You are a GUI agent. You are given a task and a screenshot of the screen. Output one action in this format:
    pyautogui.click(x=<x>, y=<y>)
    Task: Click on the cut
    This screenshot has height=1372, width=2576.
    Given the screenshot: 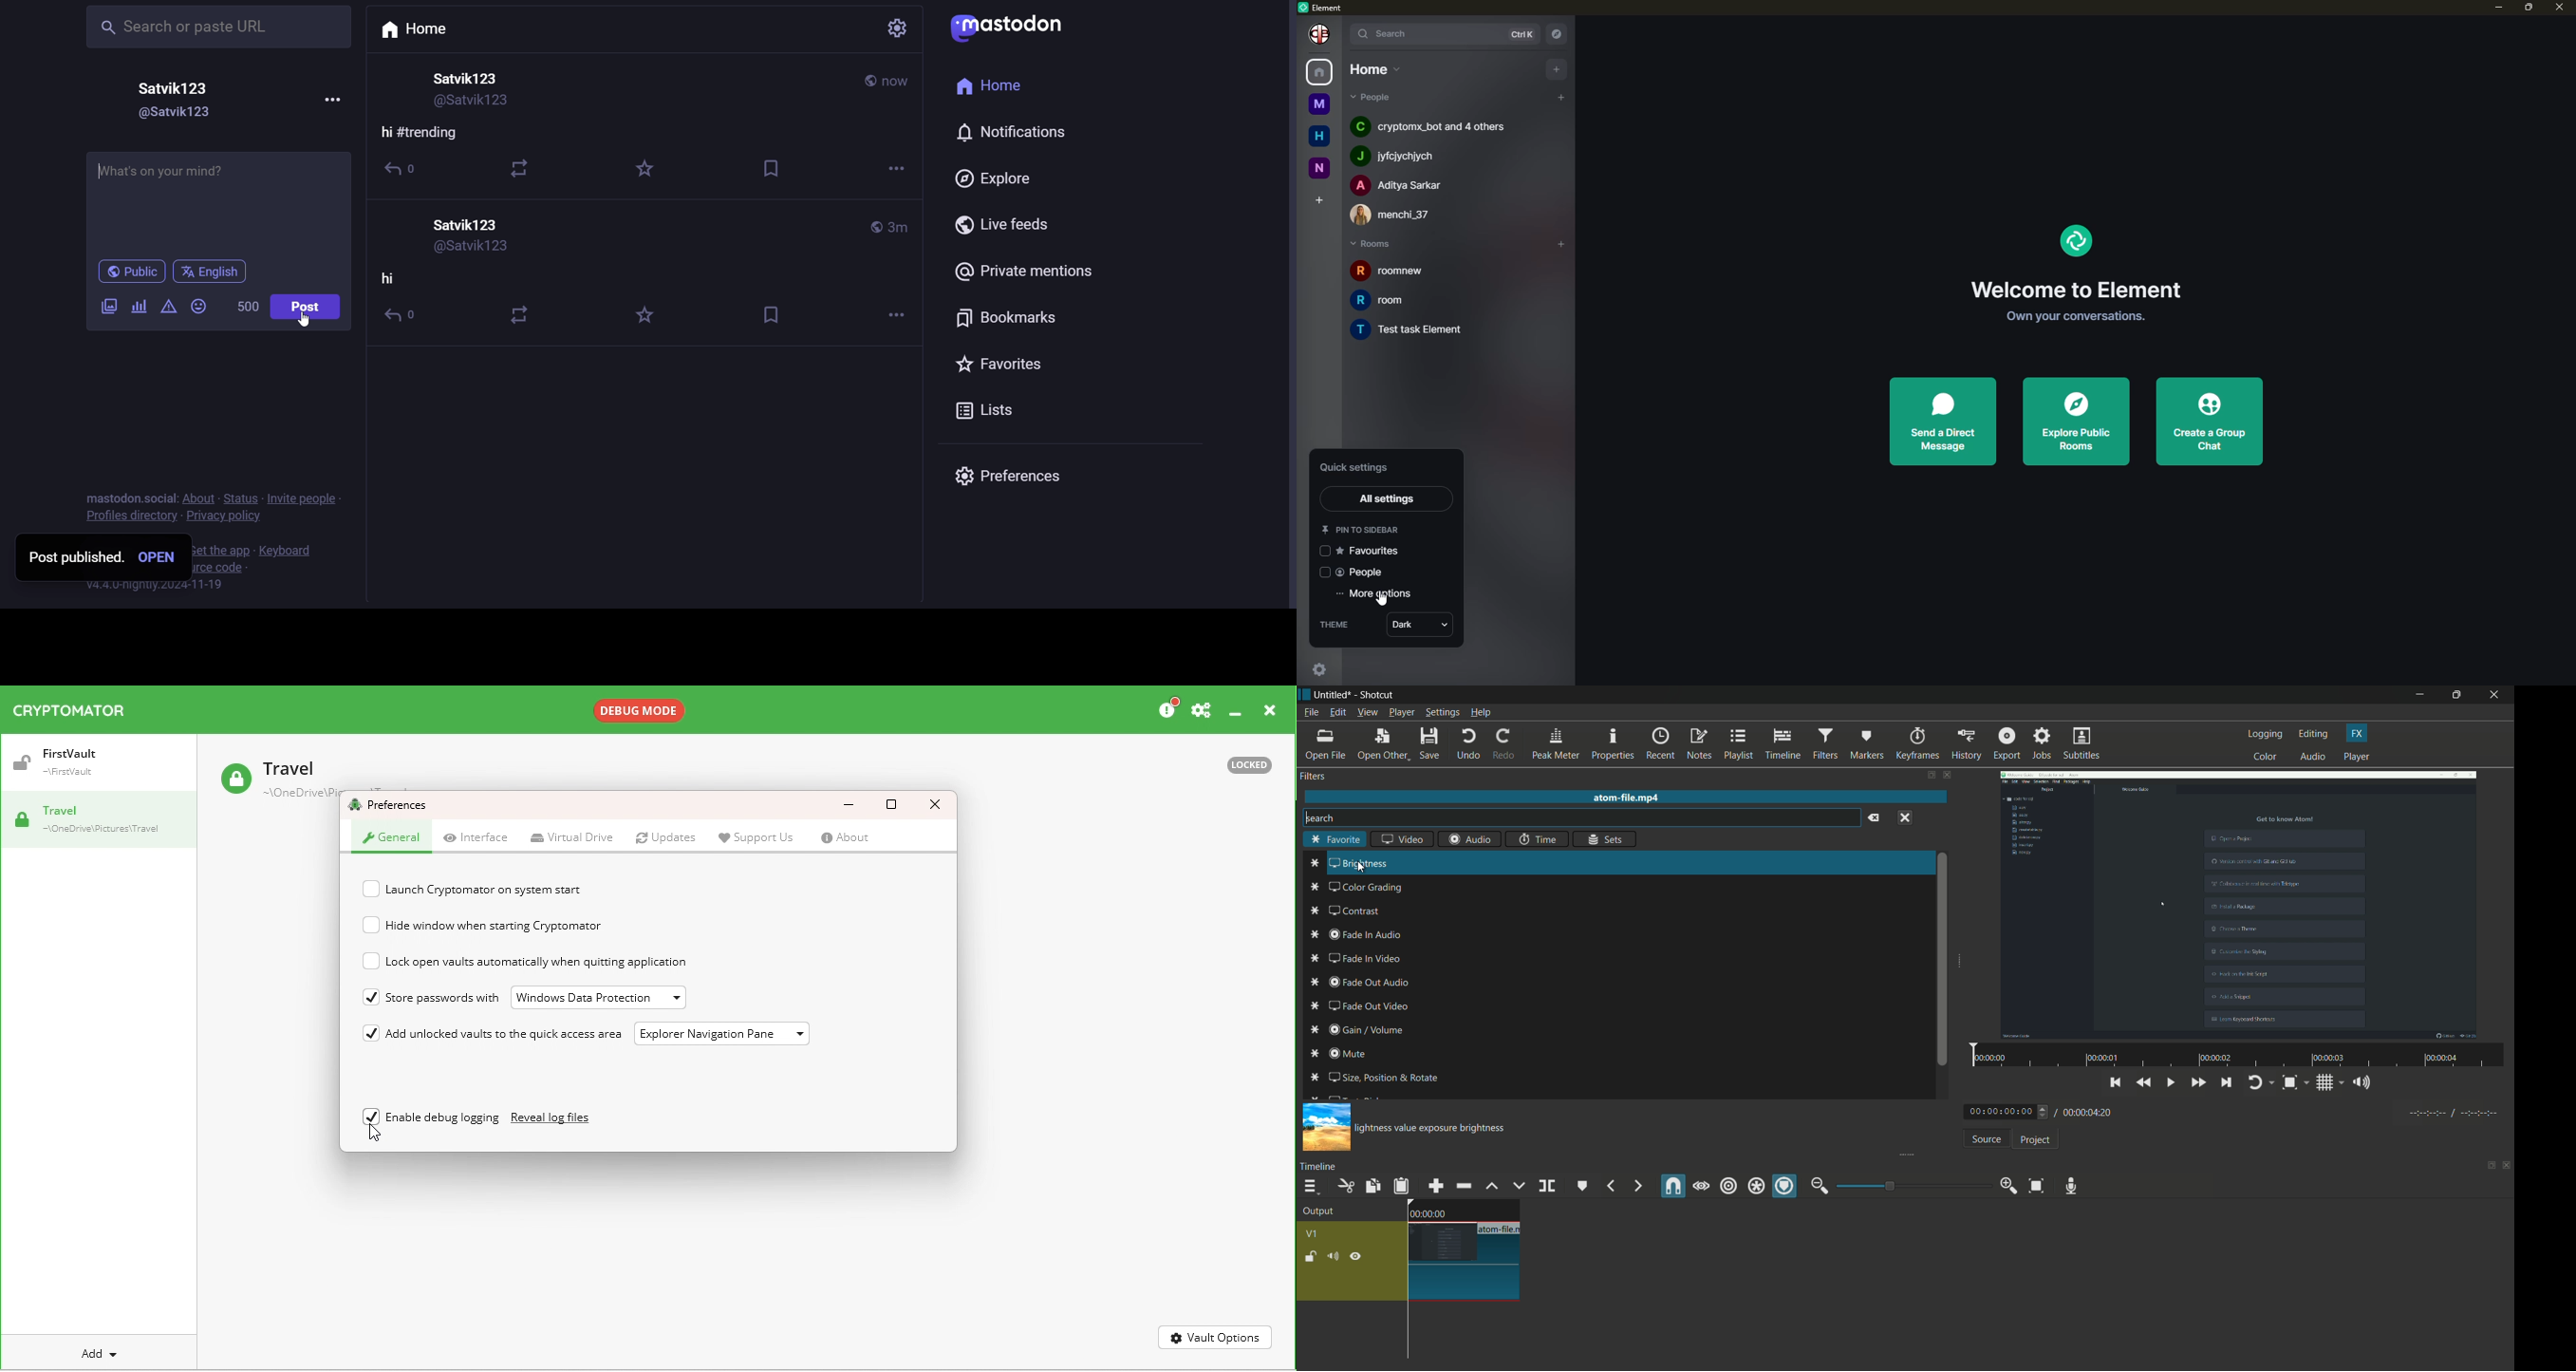 What is the action you would take?
    pyautogui.click(x=1345, y=1186)
    